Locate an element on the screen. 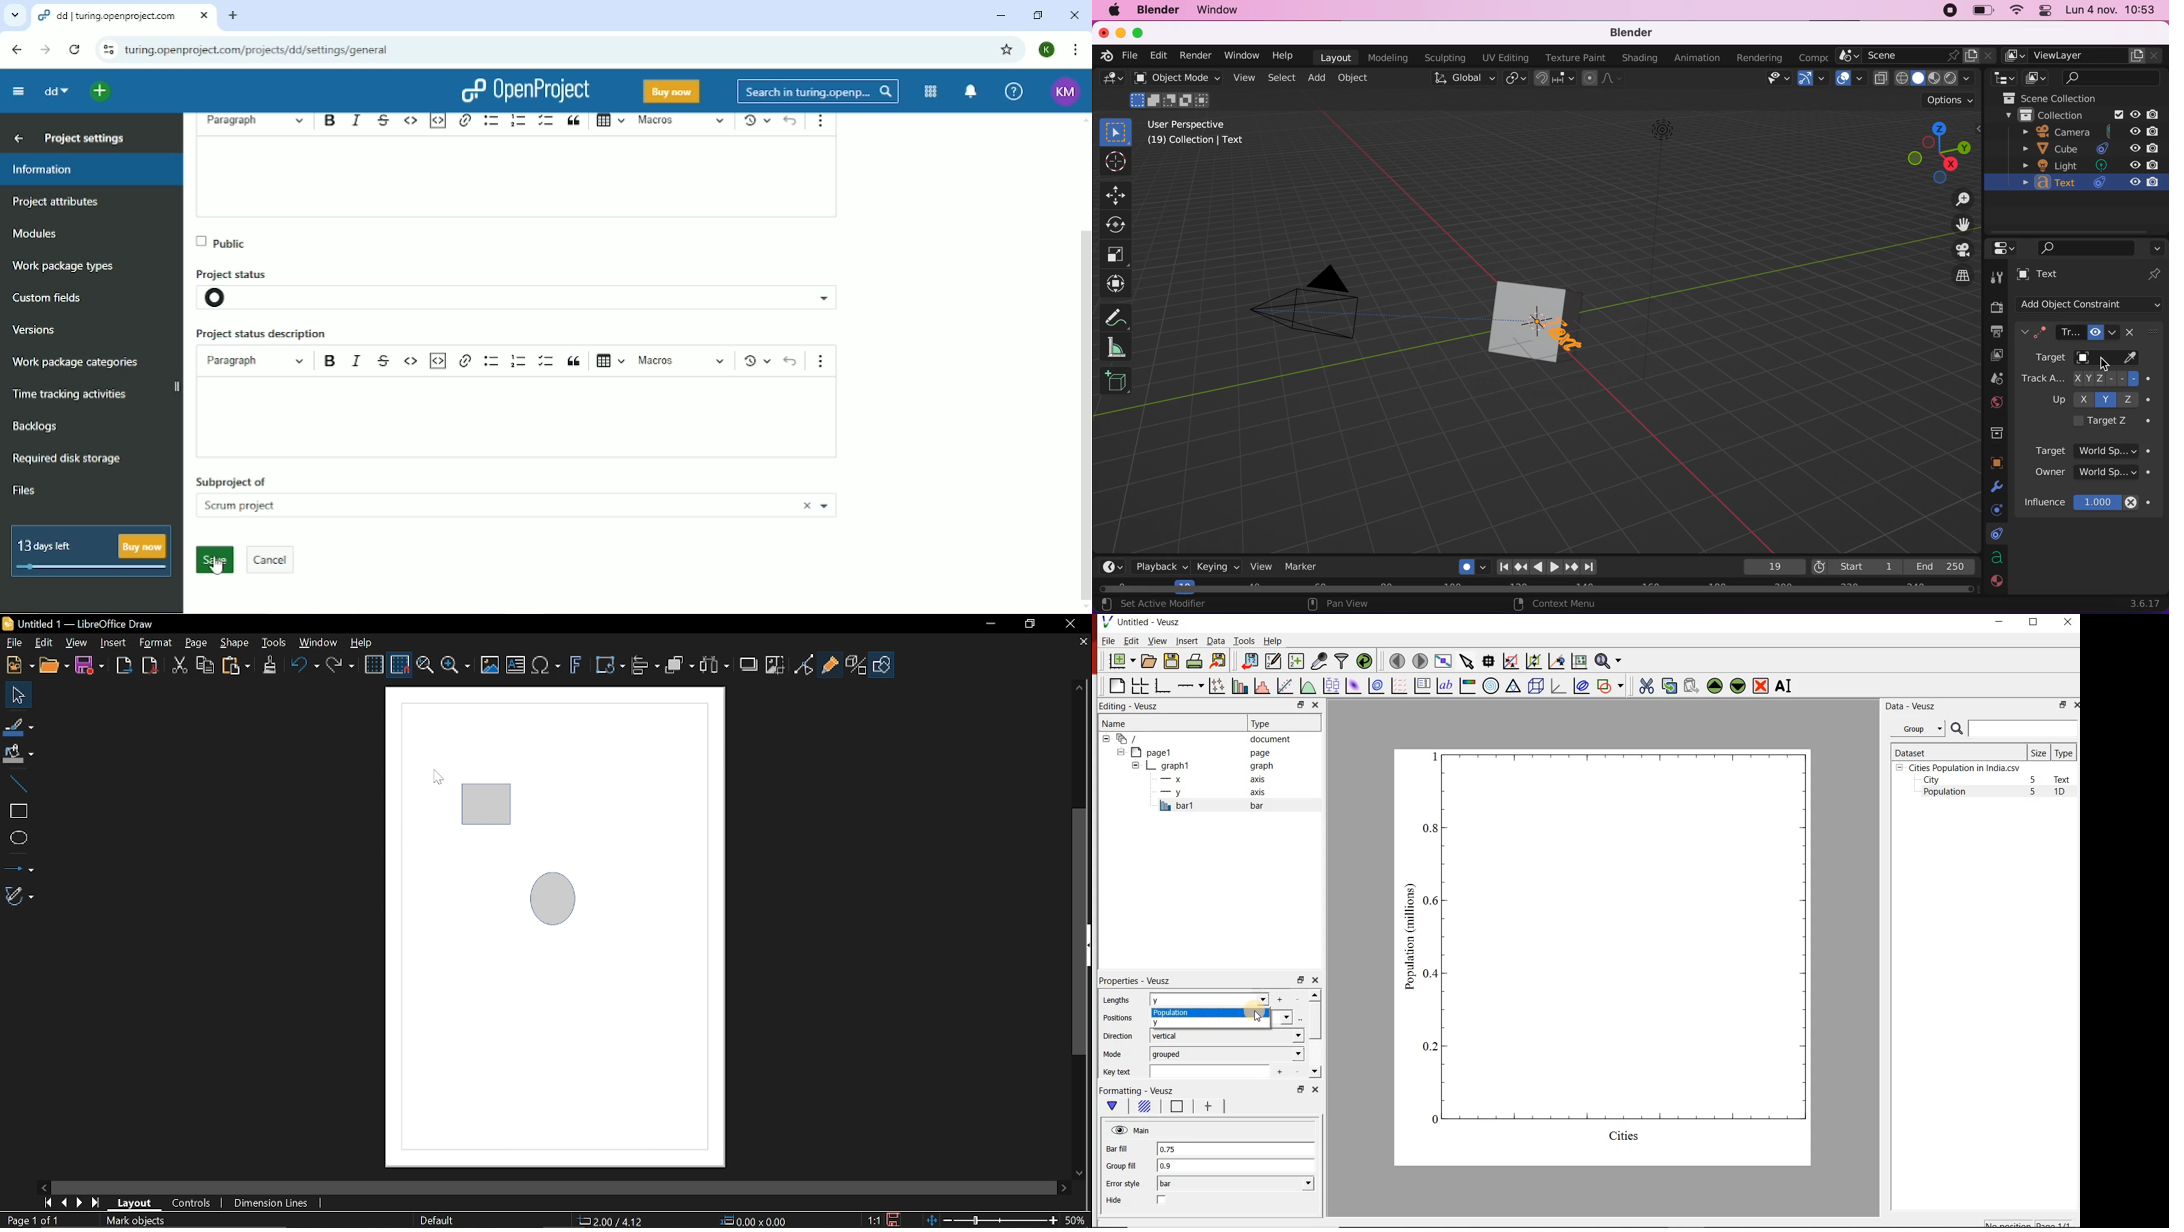  Insert is located at coordinates (1186, 642).